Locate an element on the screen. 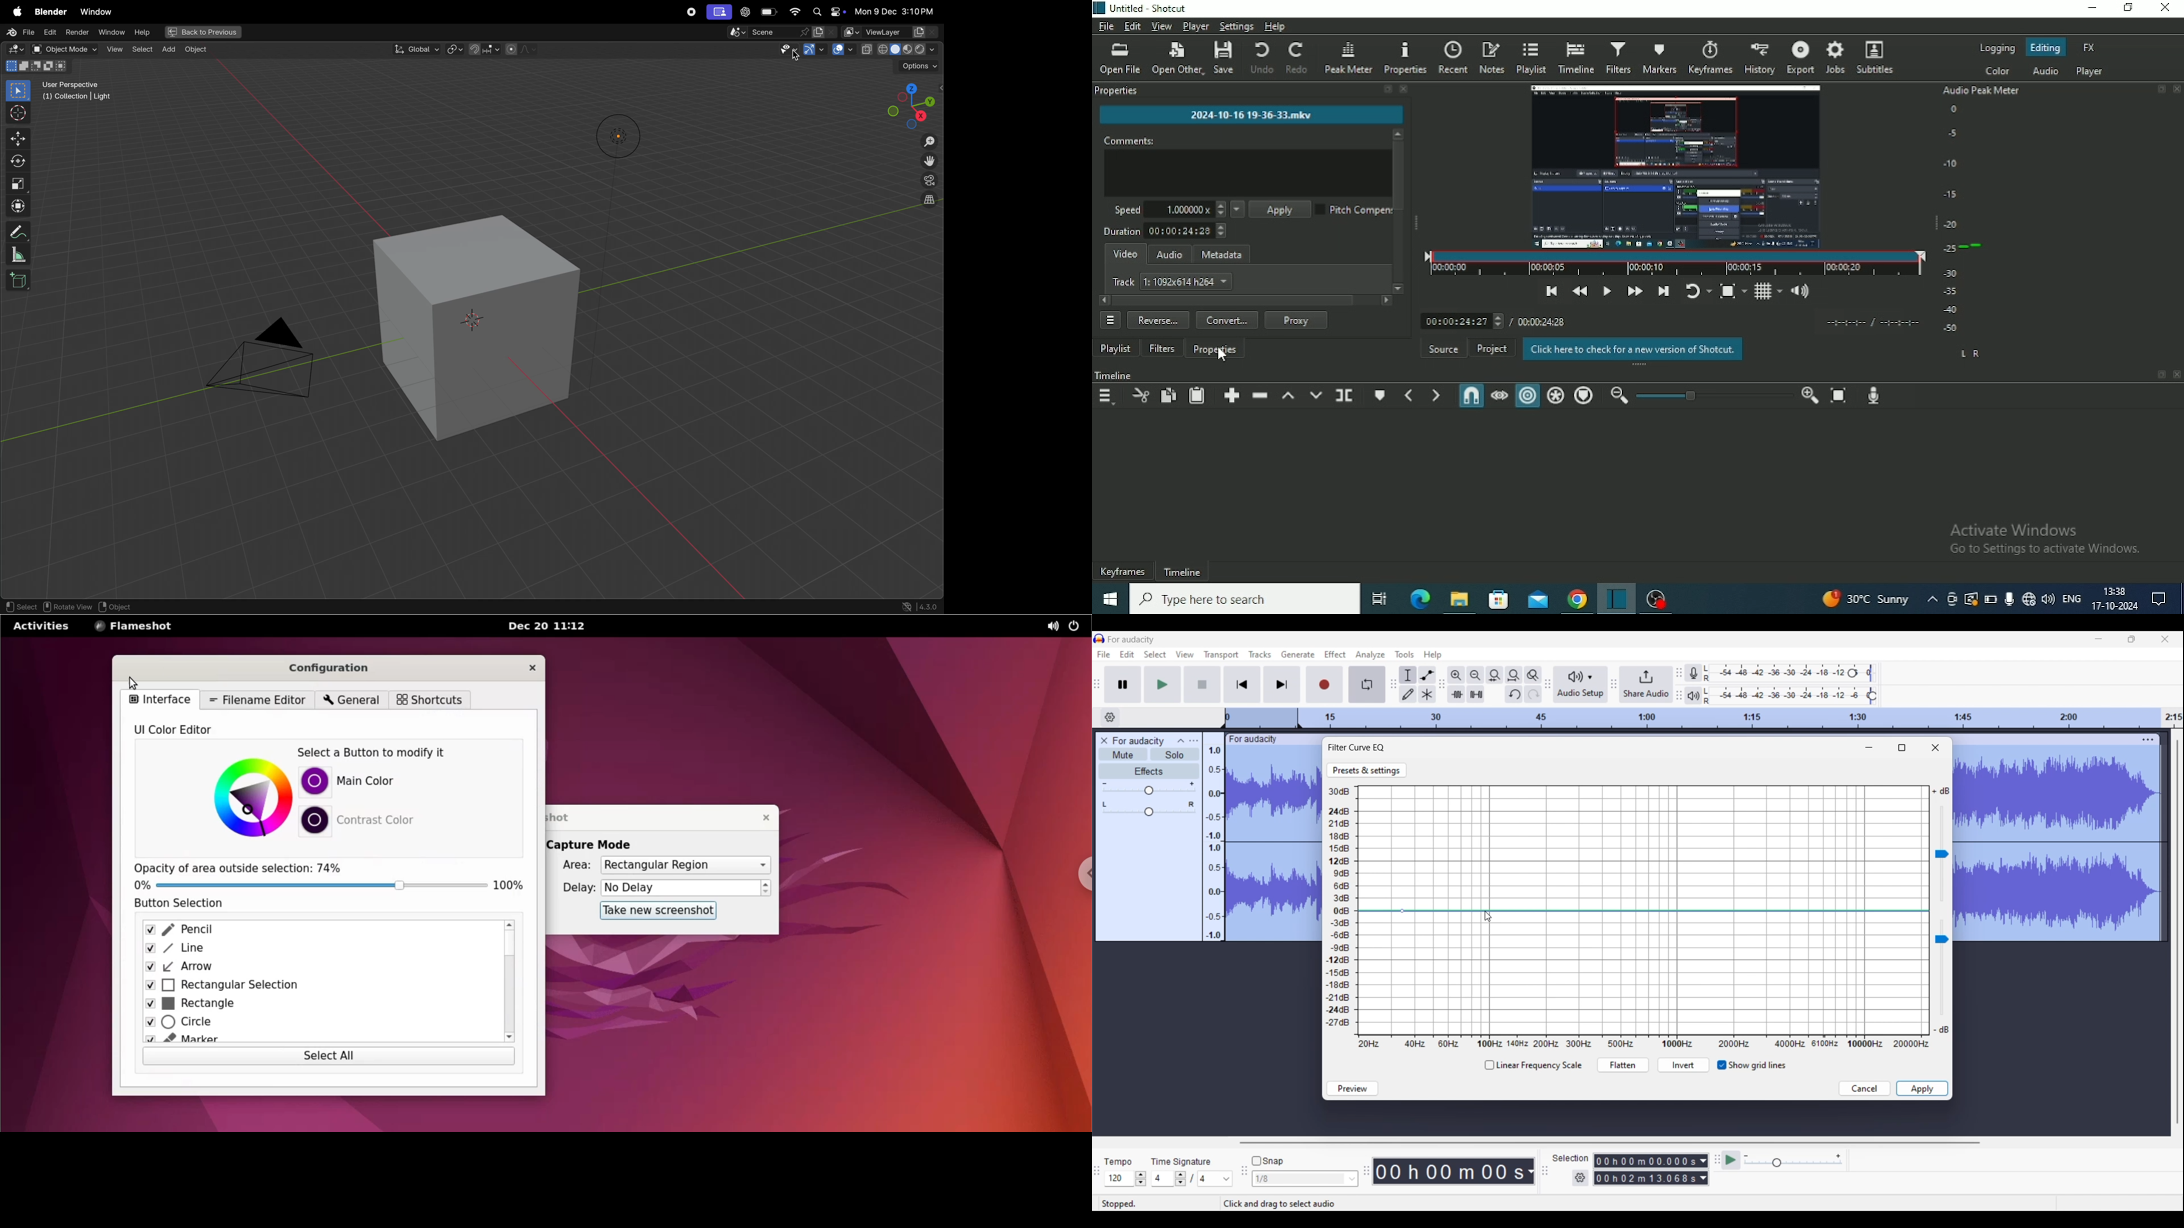 This screenshot has width=2184, height=1232. Metadata is located at coordinates (1222, 254).